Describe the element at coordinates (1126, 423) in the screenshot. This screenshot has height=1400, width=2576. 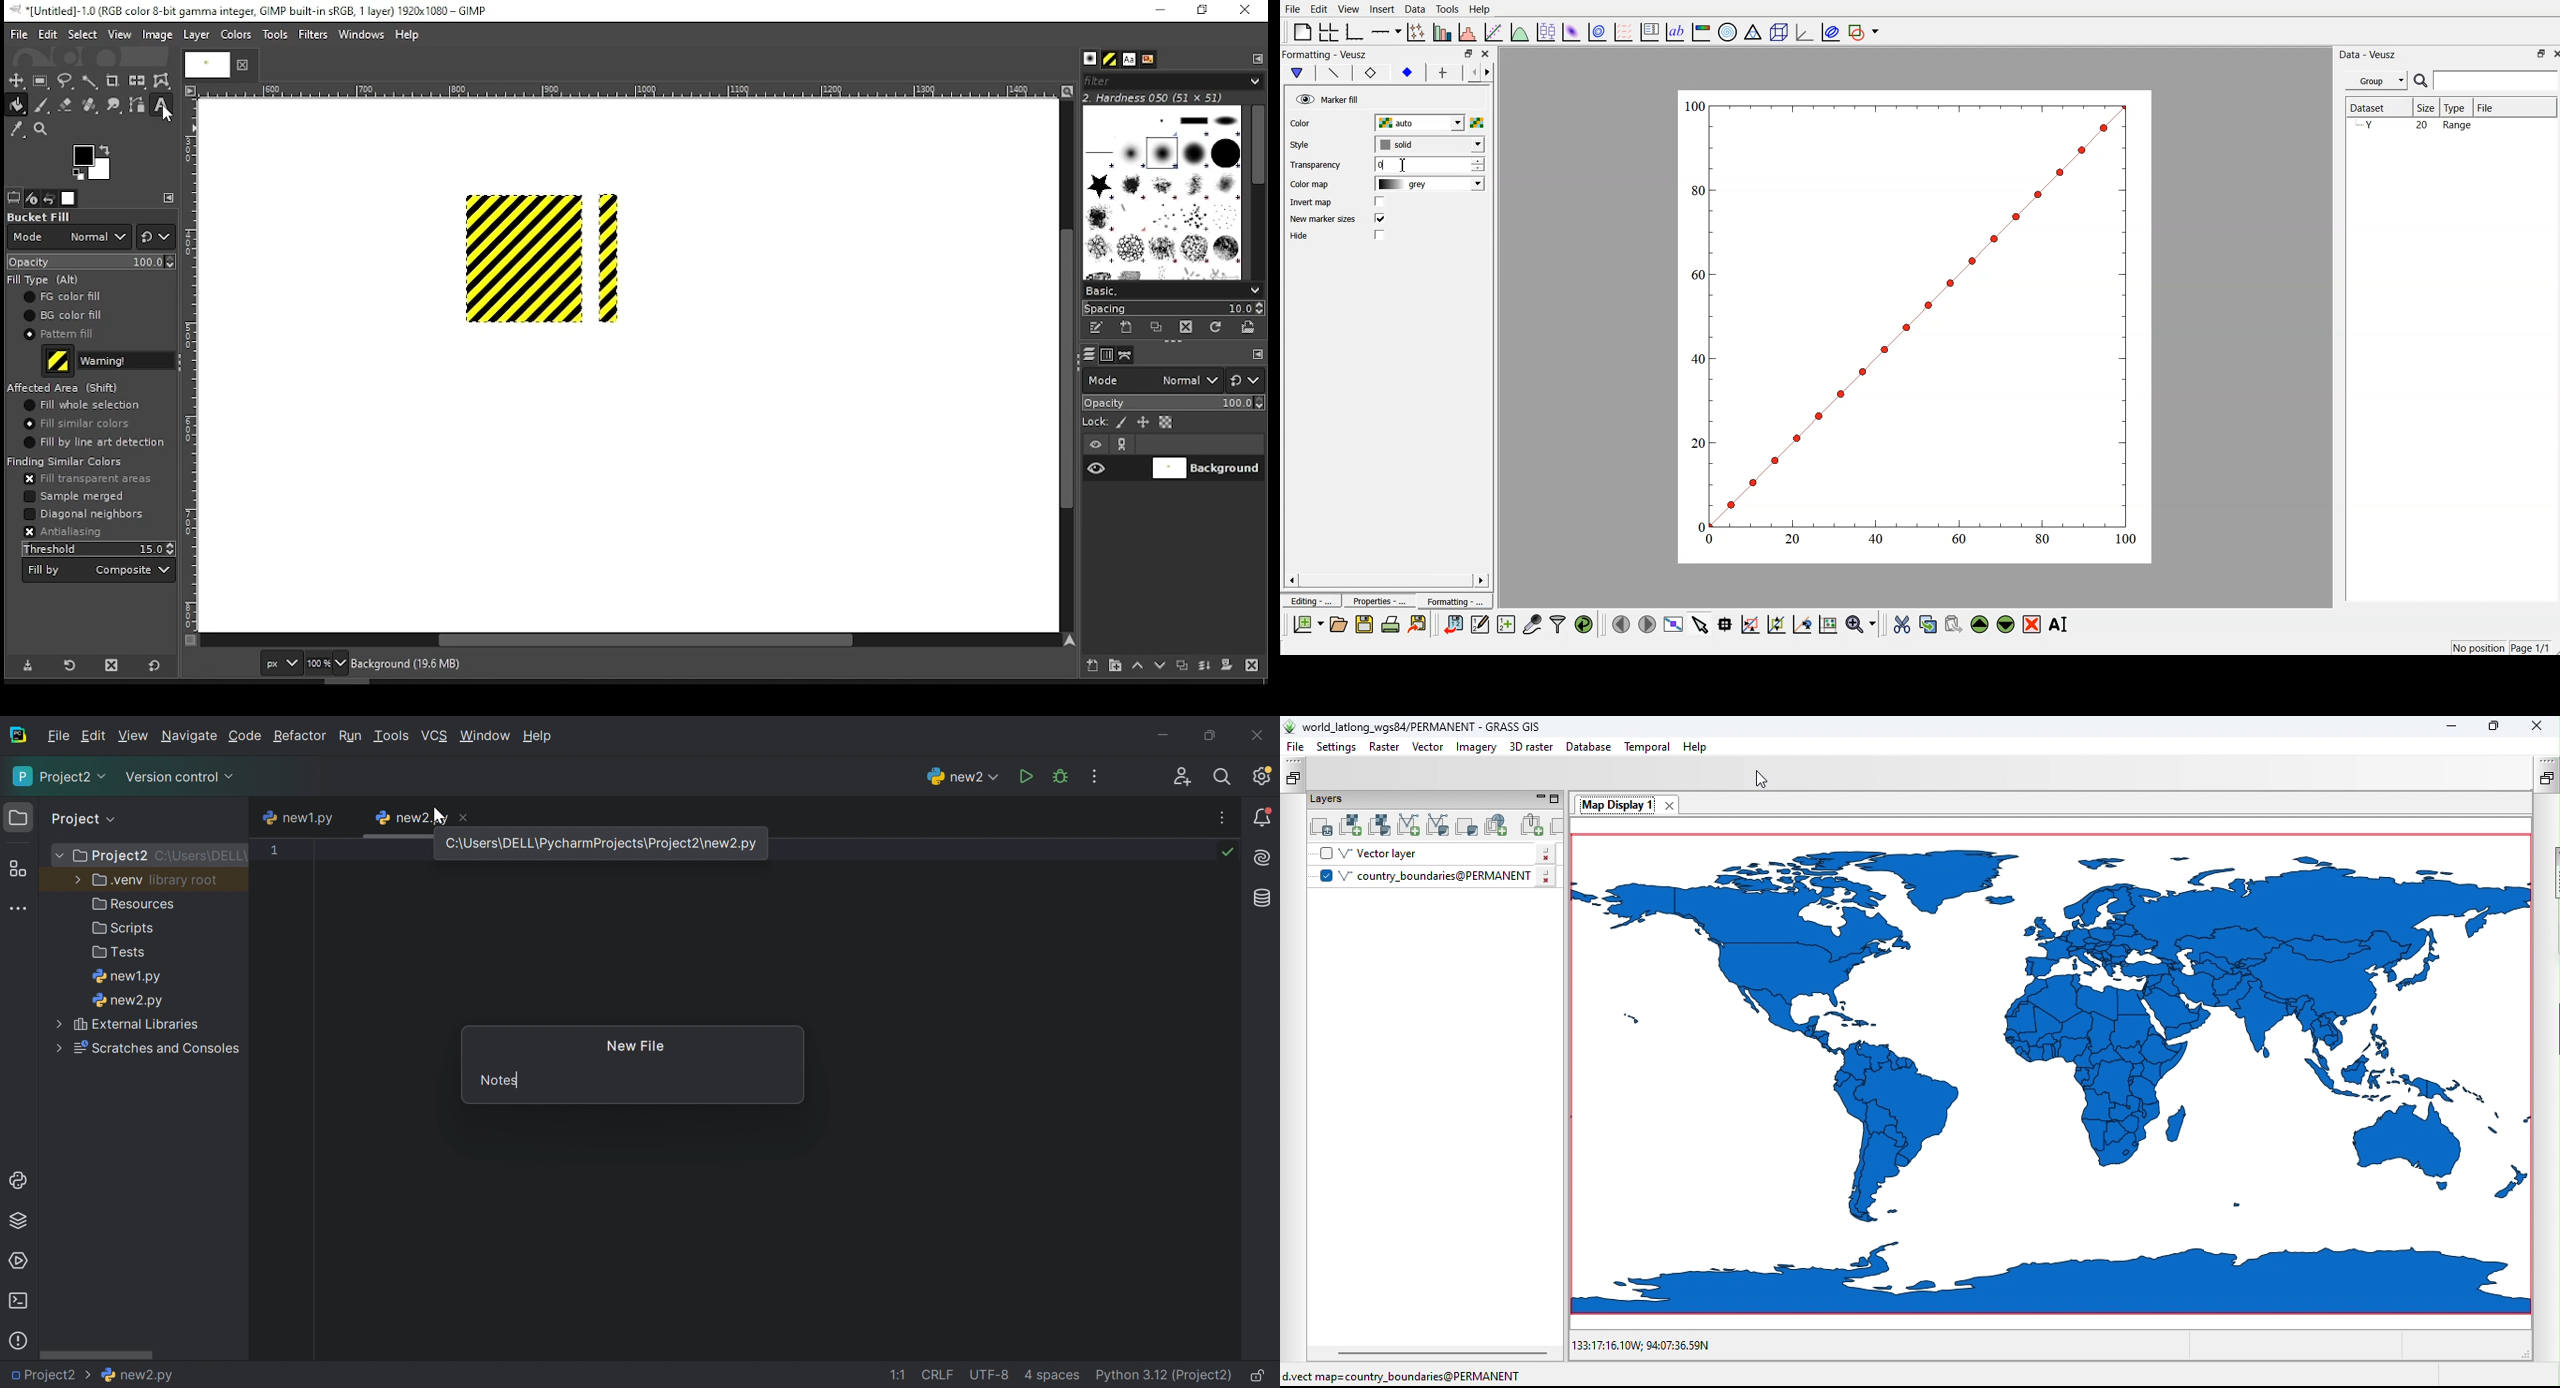
I see `lock pixels` at that location.